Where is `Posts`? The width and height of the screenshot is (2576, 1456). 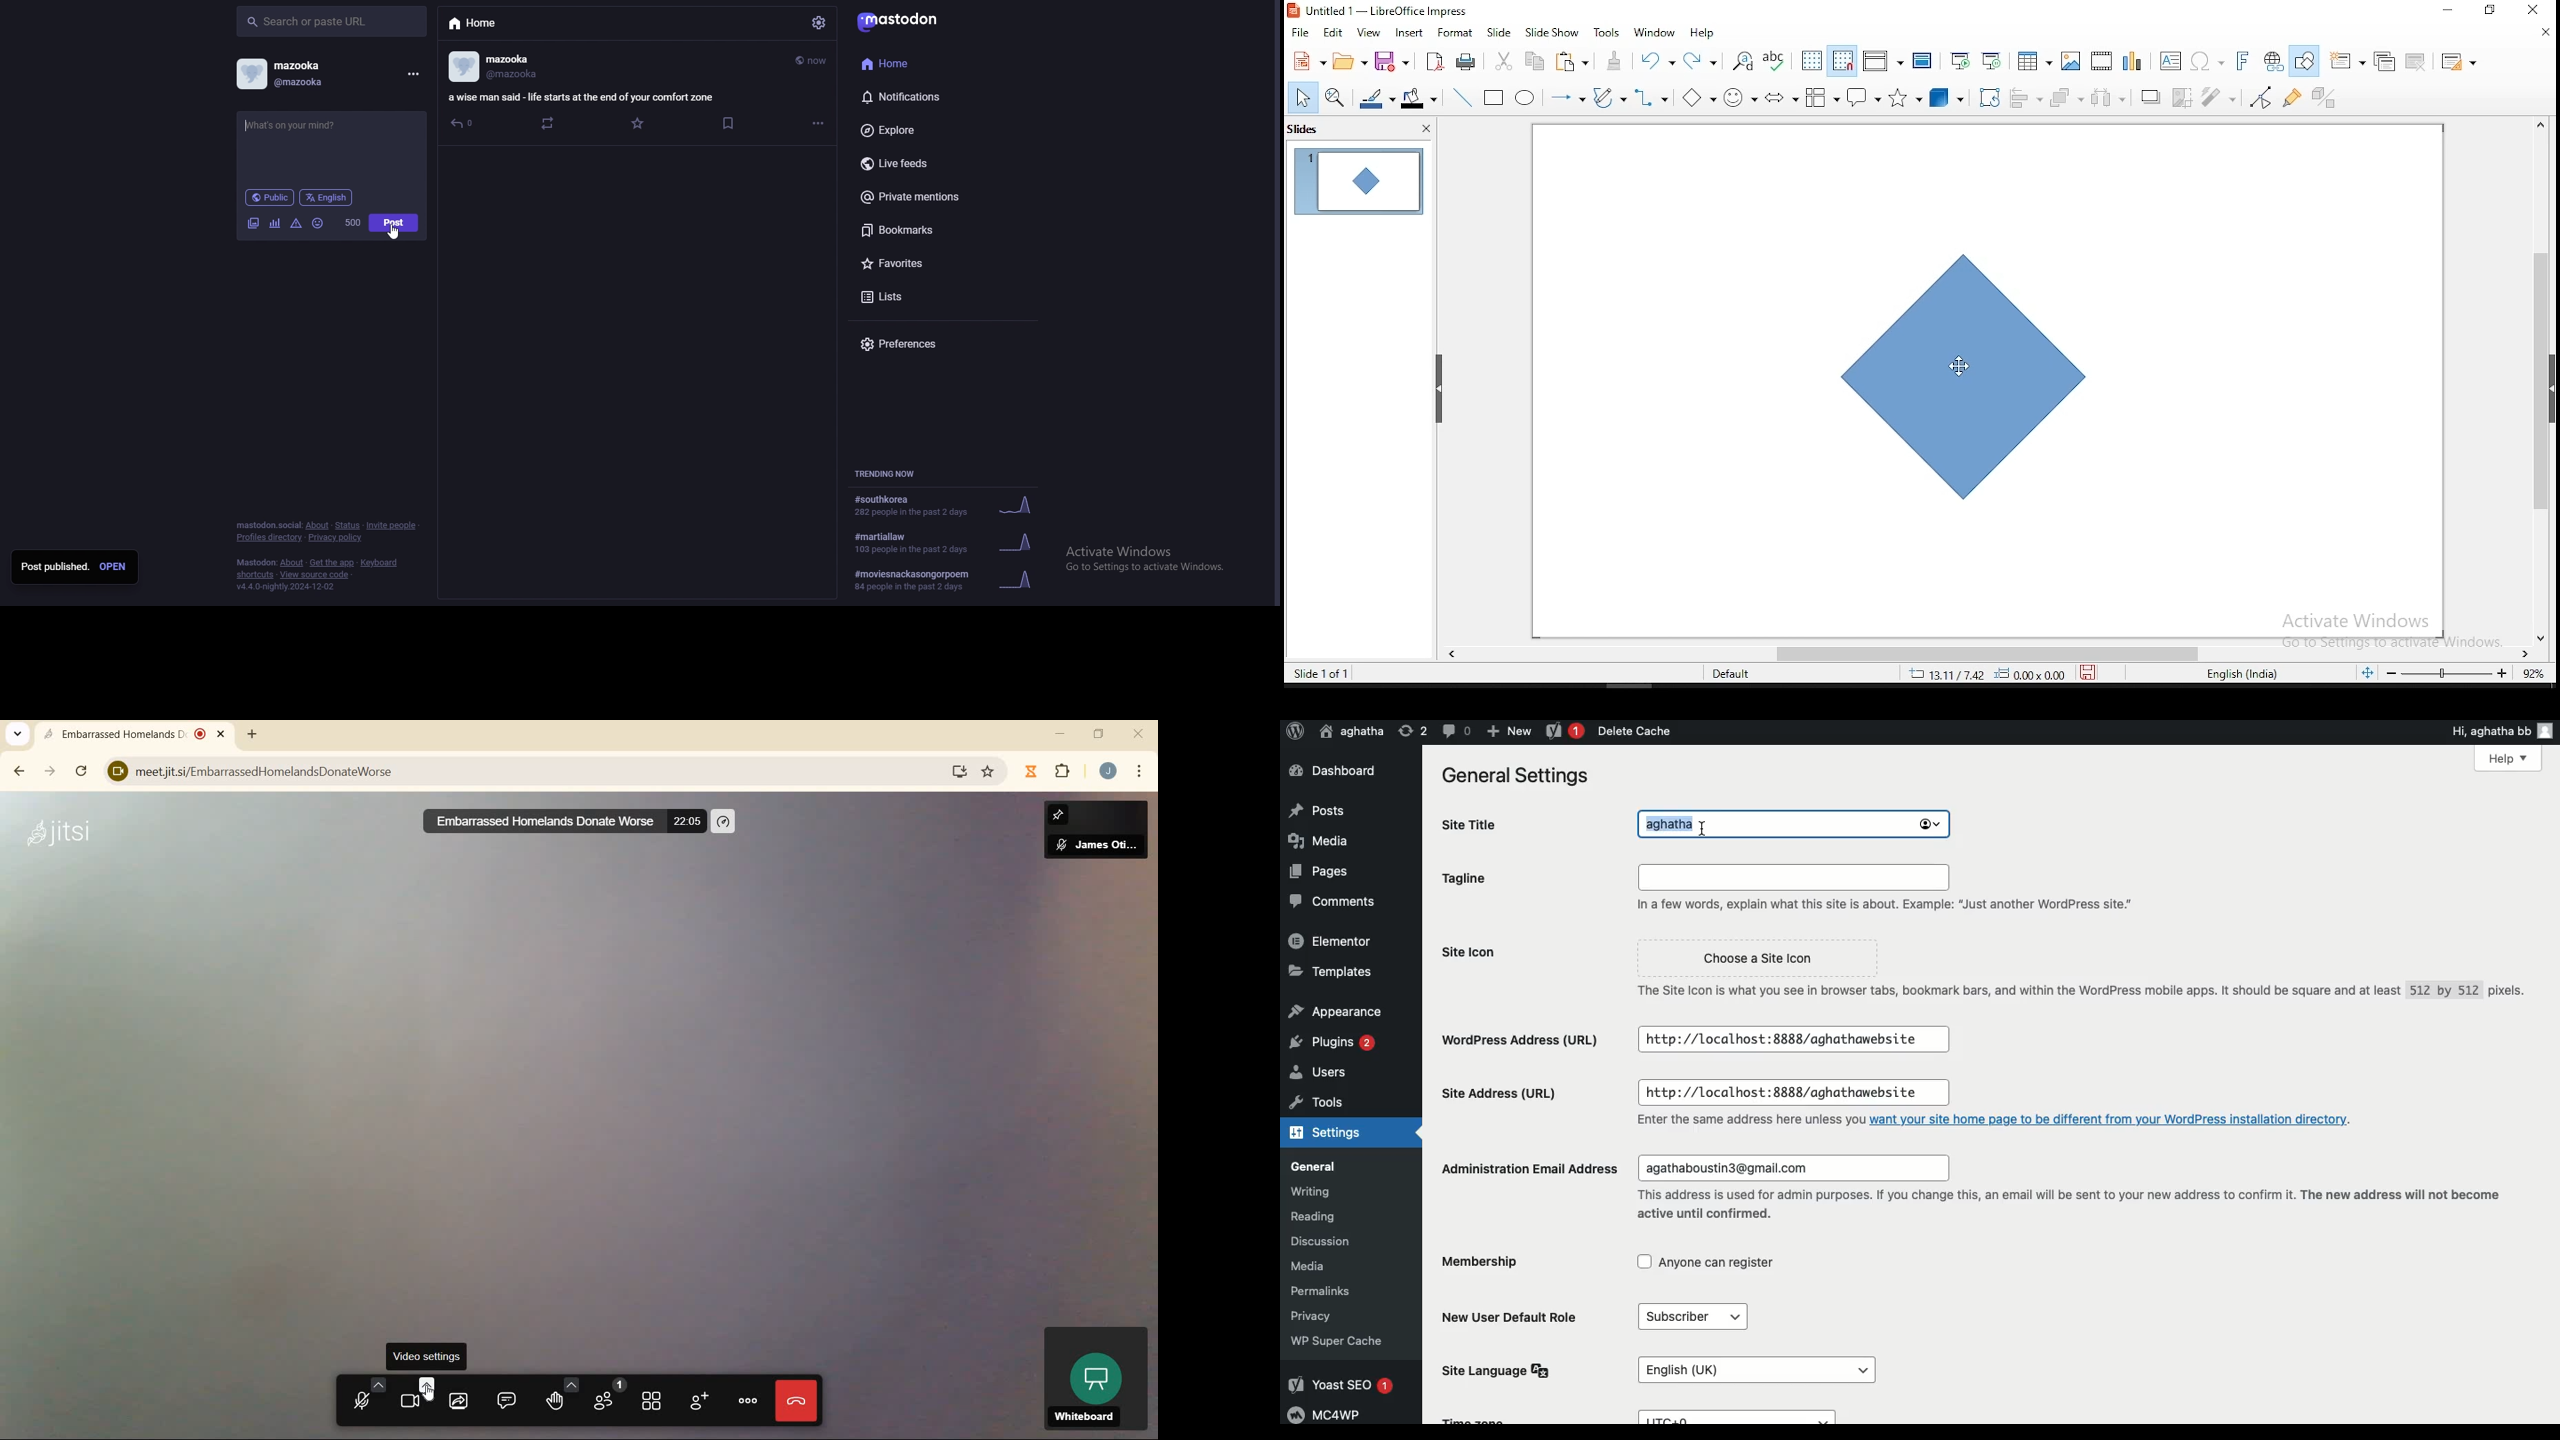
Posts is located at coordinates (1317, 810).